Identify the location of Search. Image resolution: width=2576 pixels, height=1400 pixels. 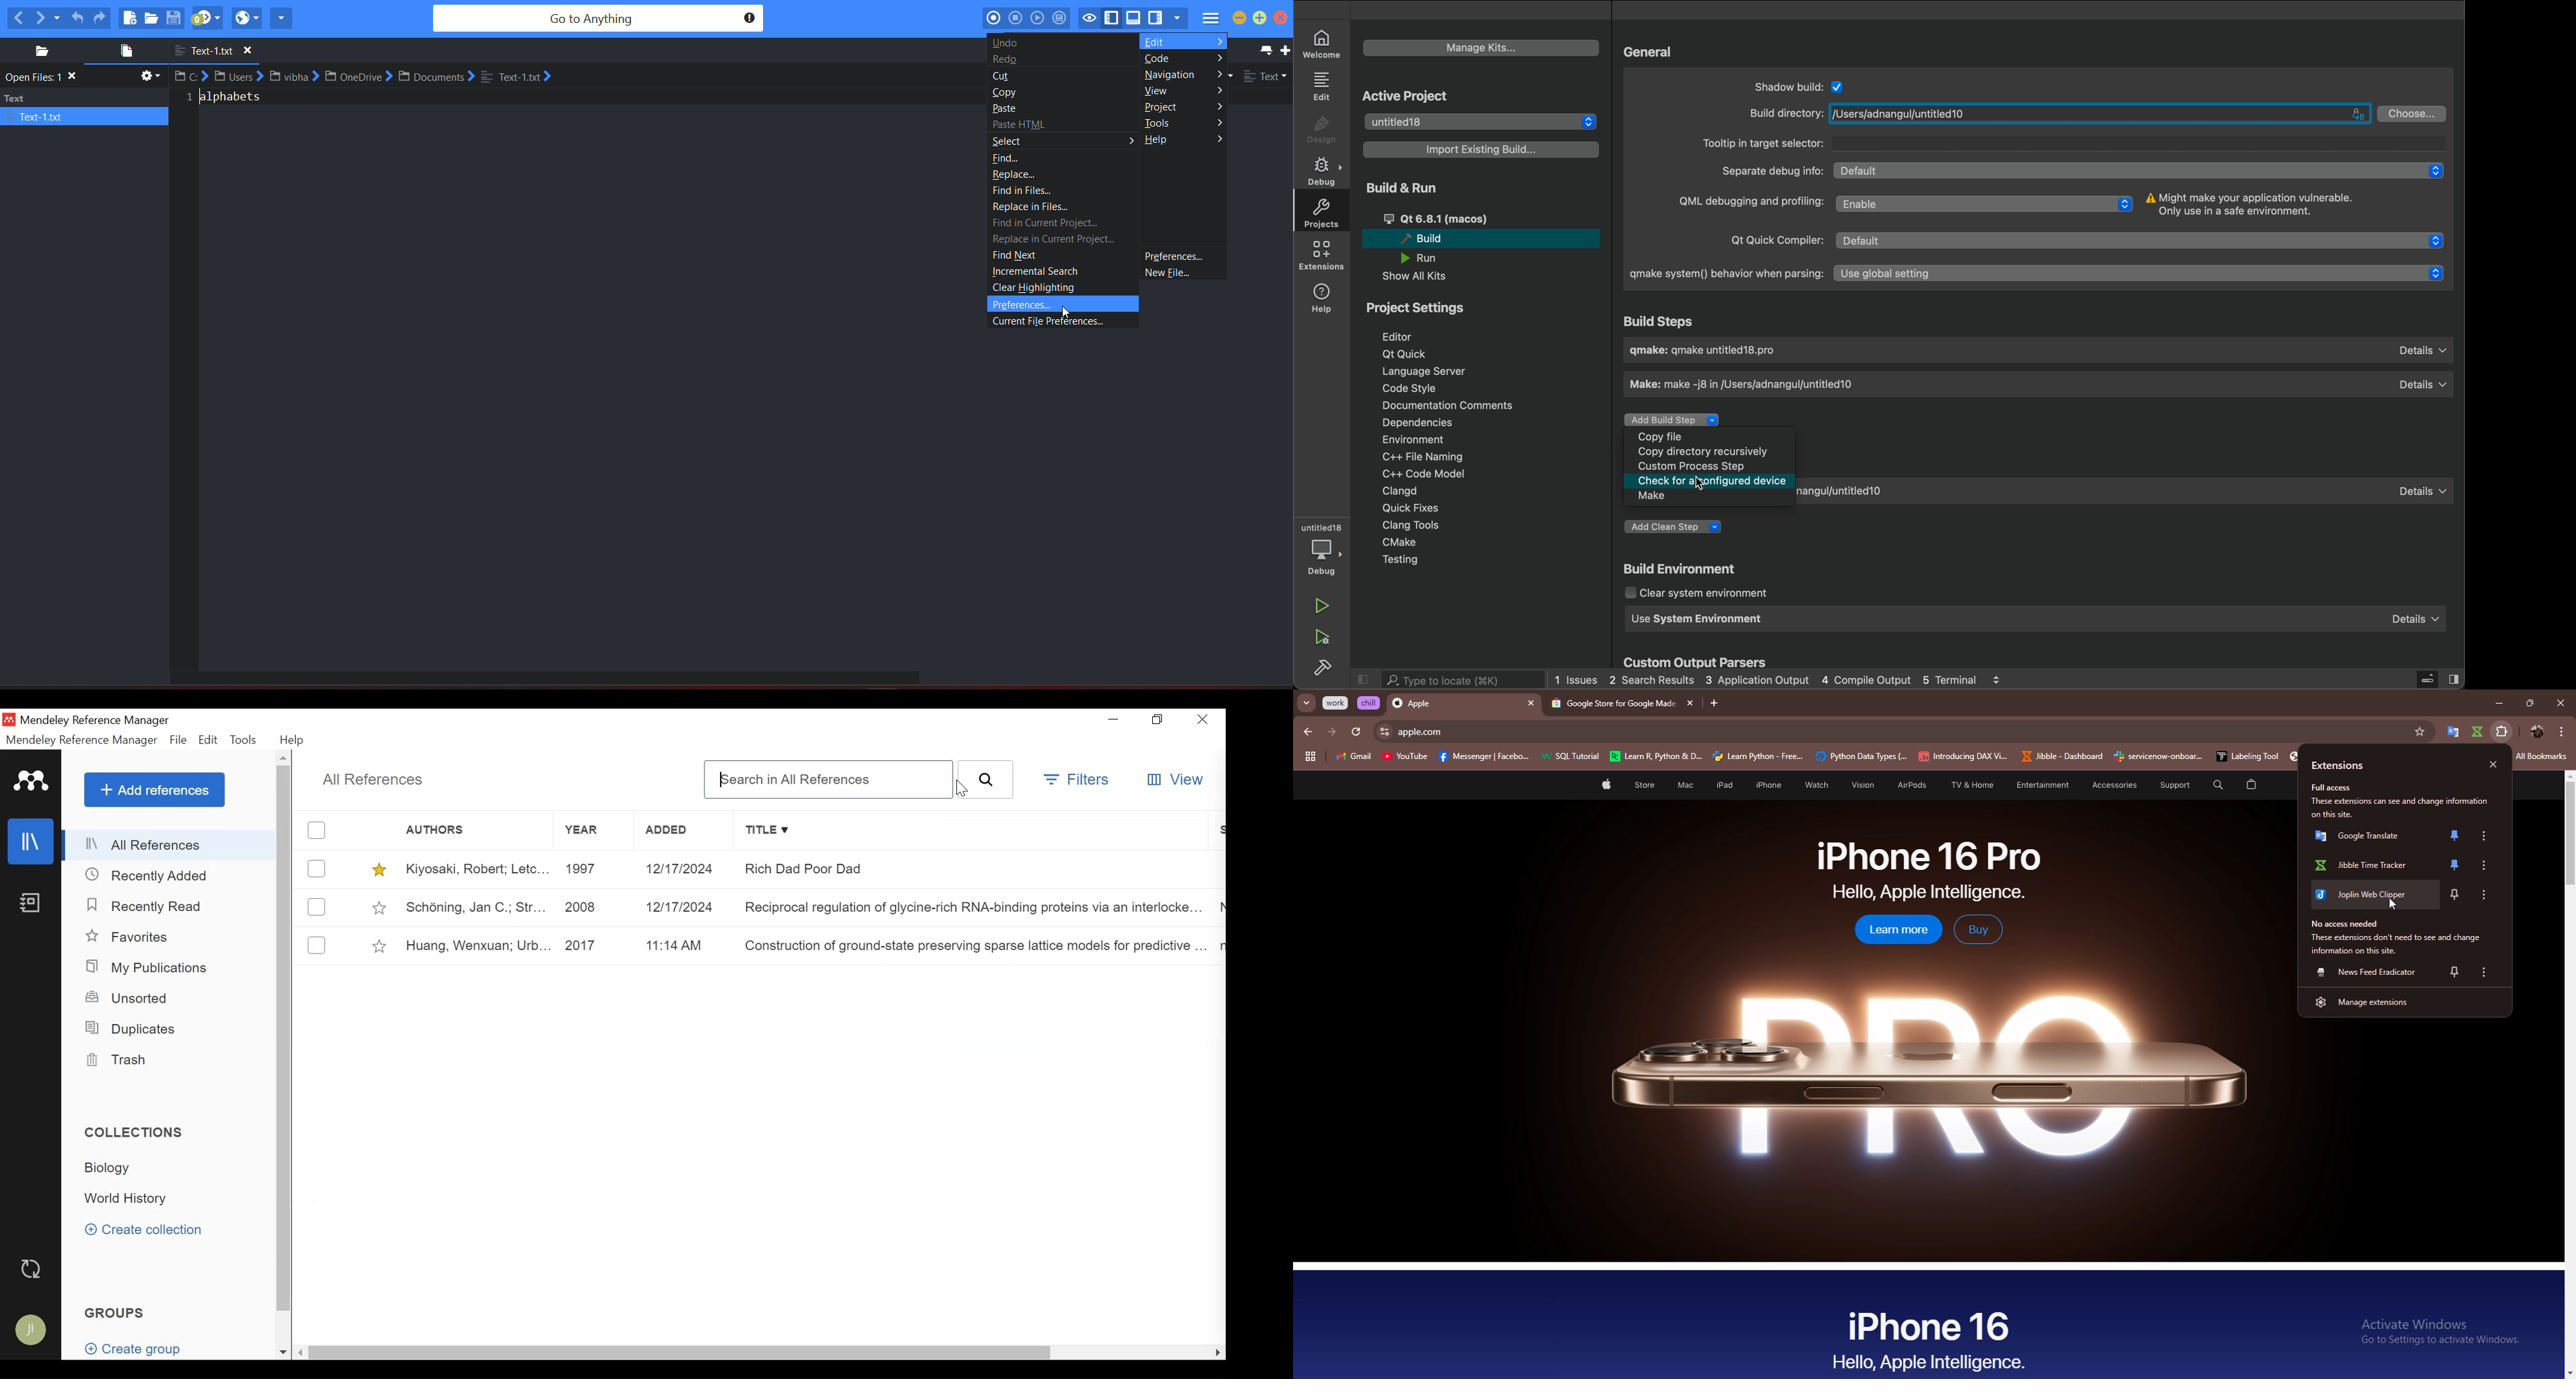
(987, 780).